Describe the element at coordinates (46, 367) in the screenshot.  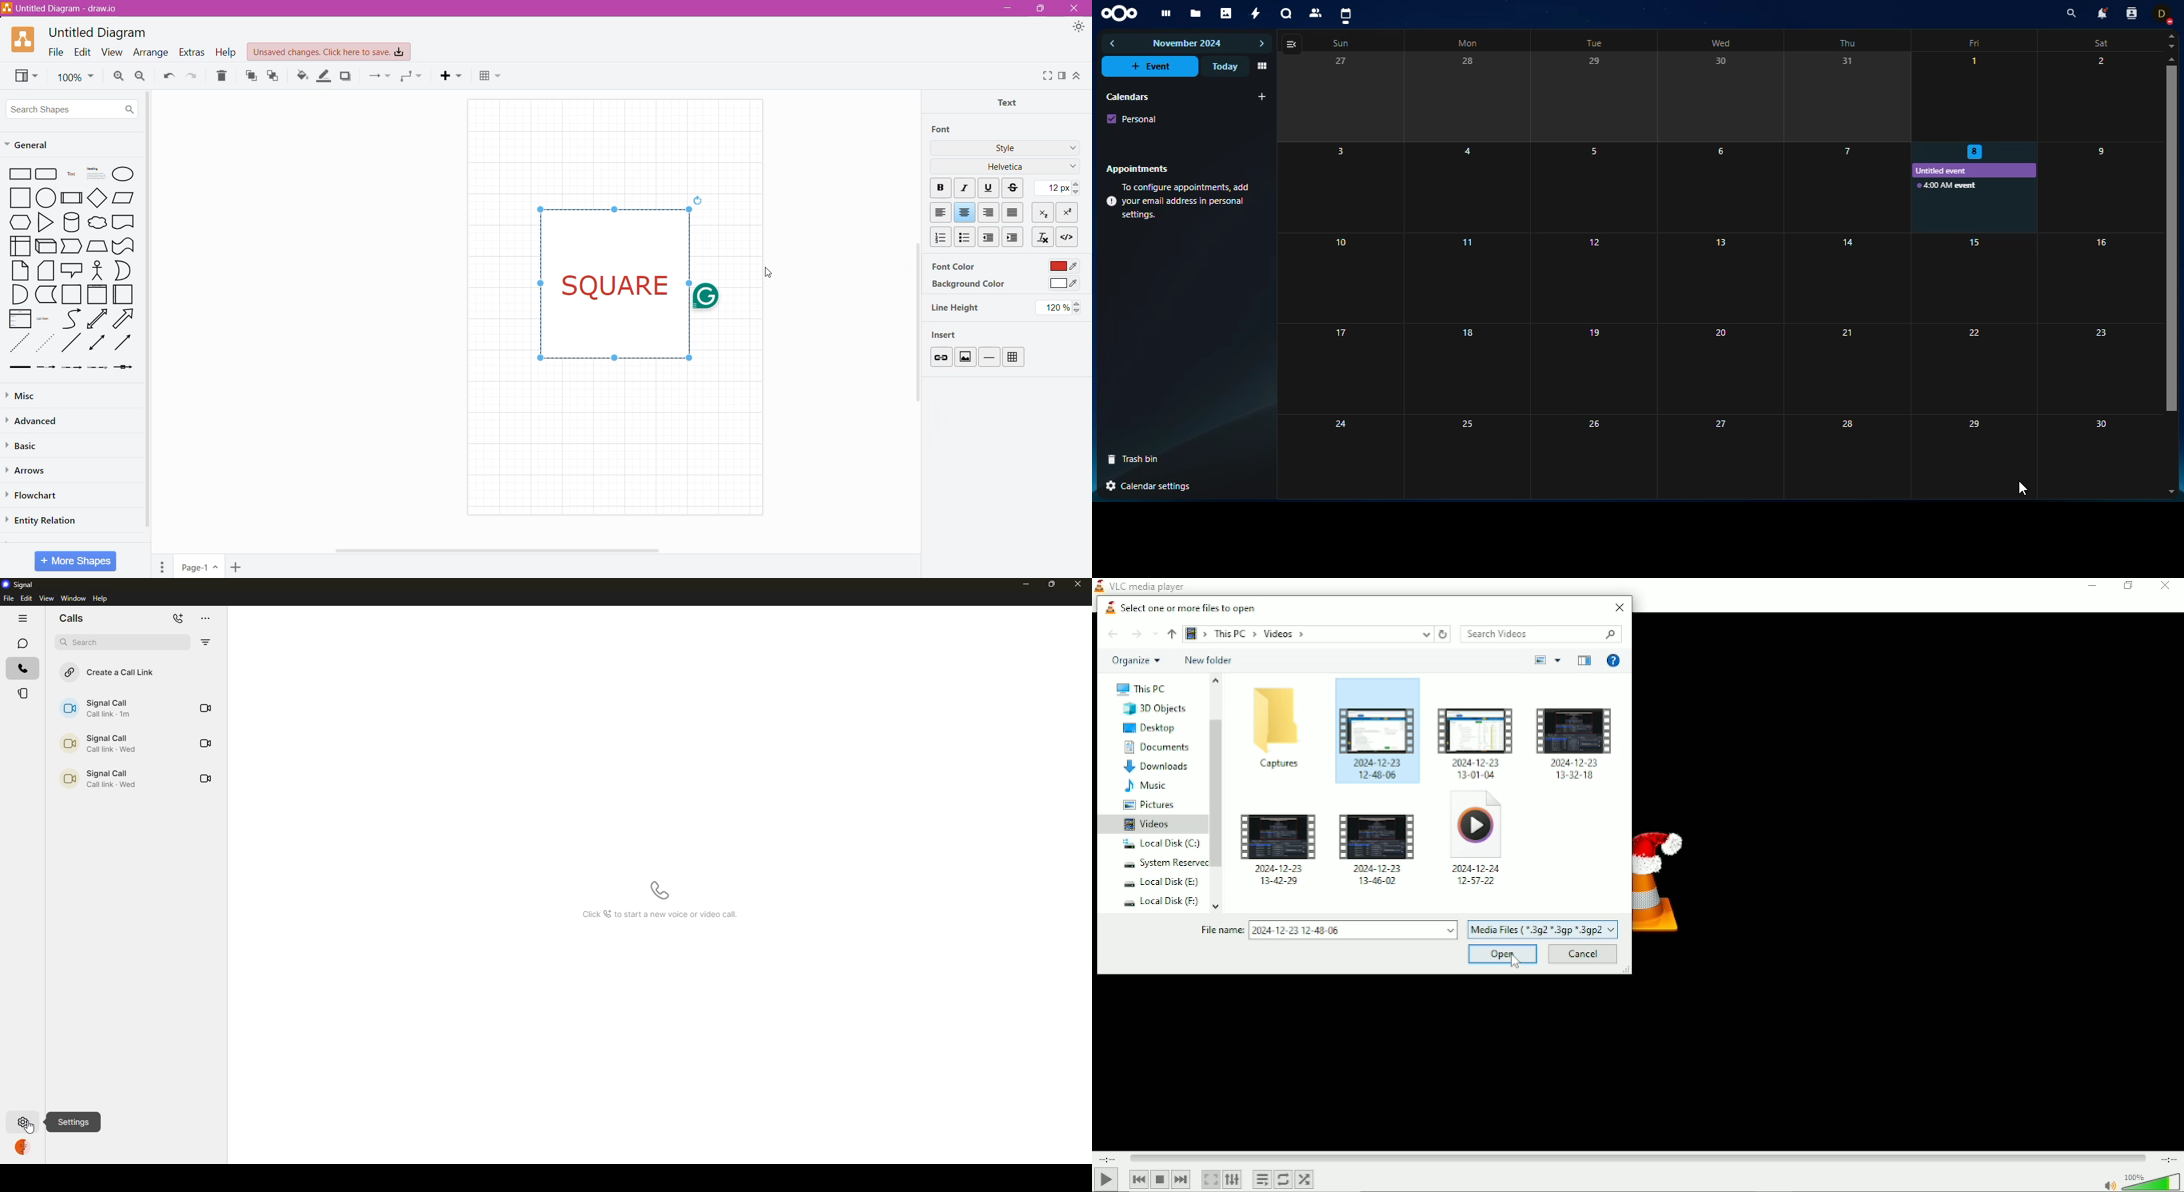
I see `Dashed Arrow ` at that location.